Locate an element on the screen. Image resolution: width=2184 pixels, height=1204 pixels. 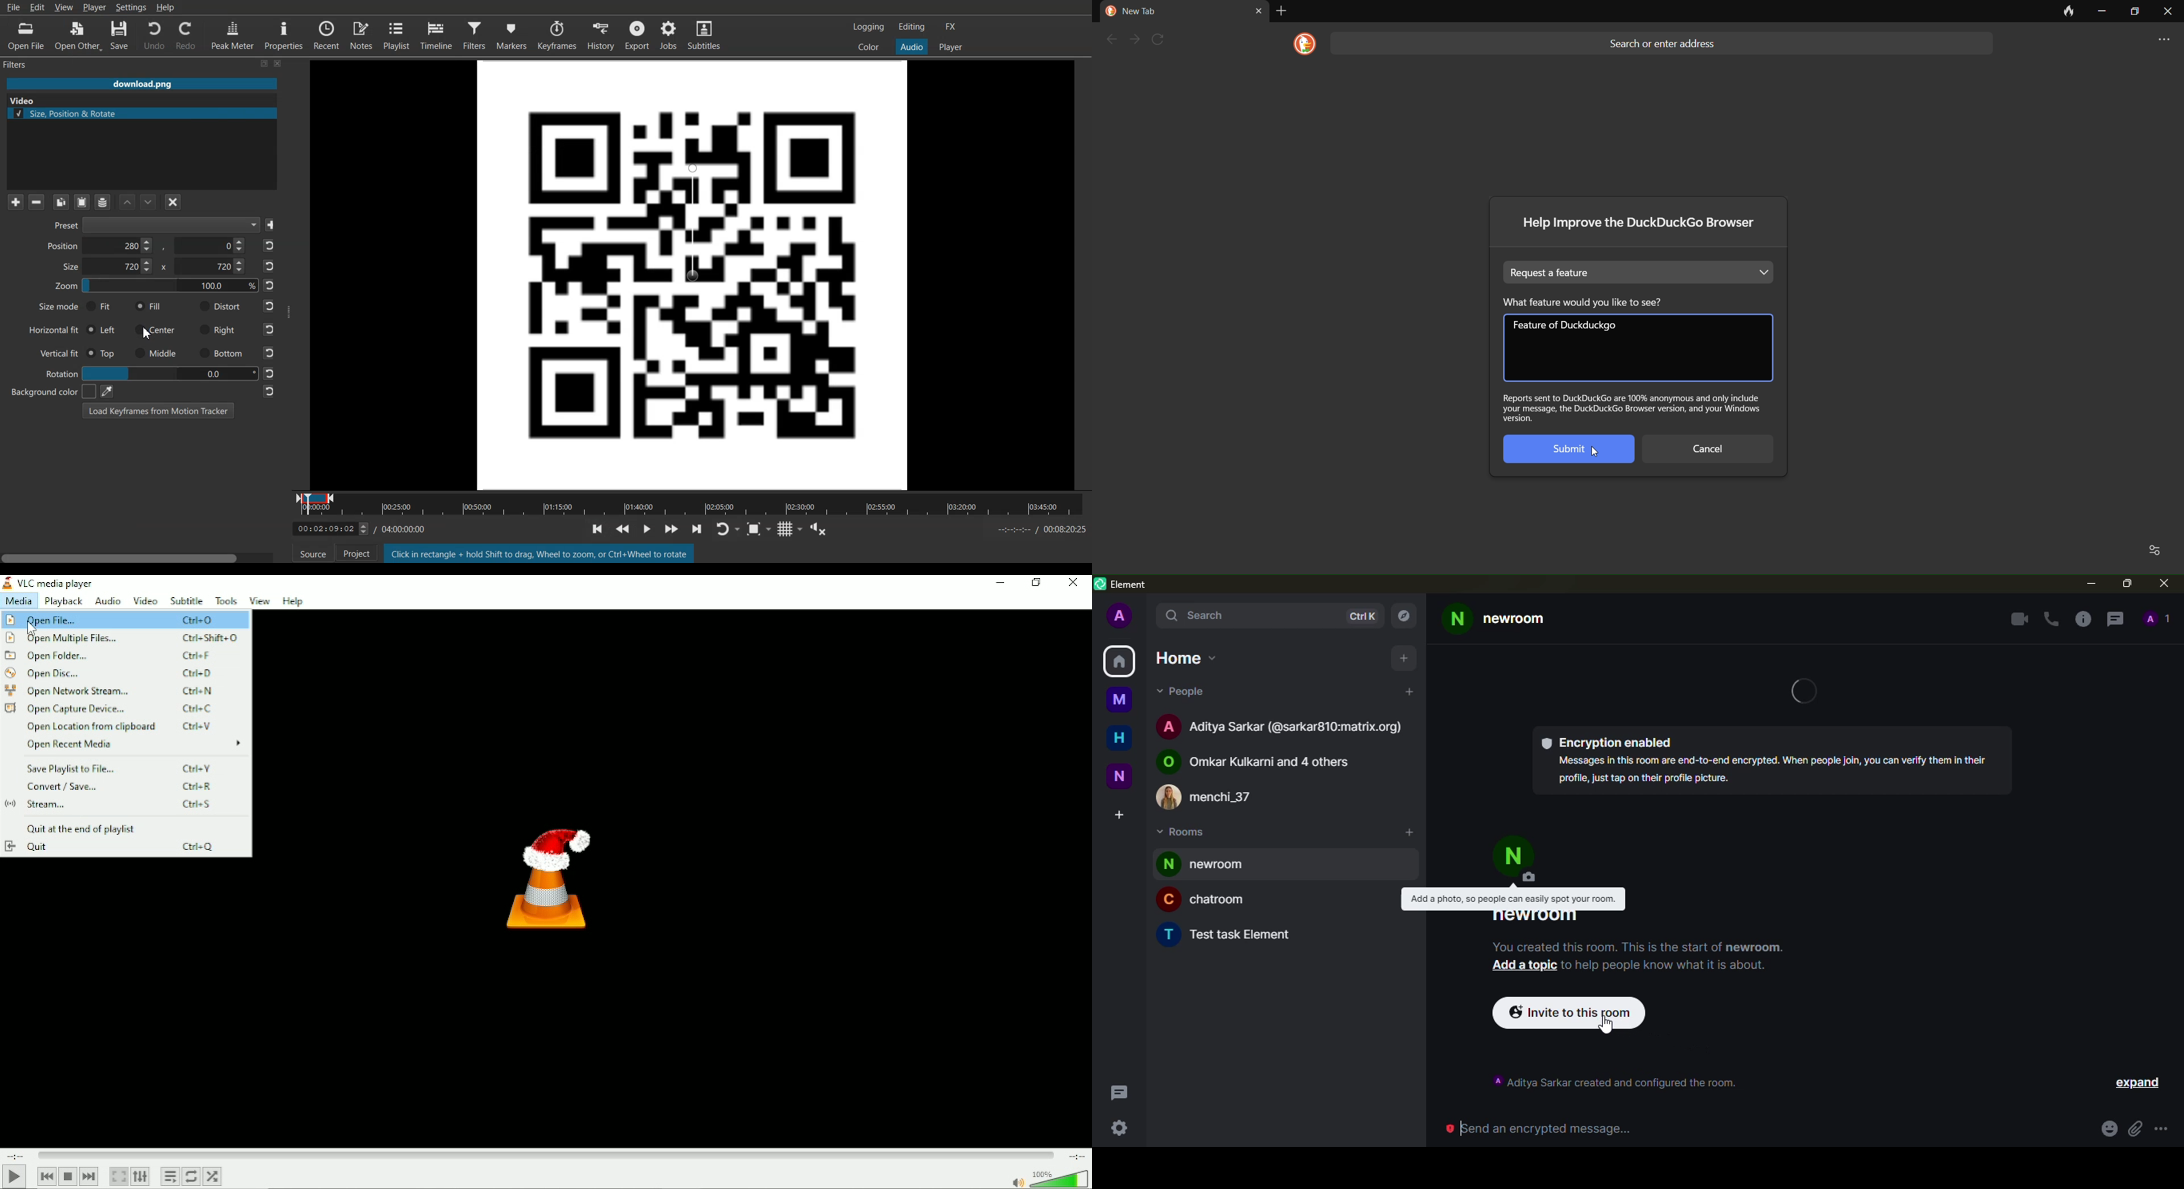
History is located at coordinates (600, 34).